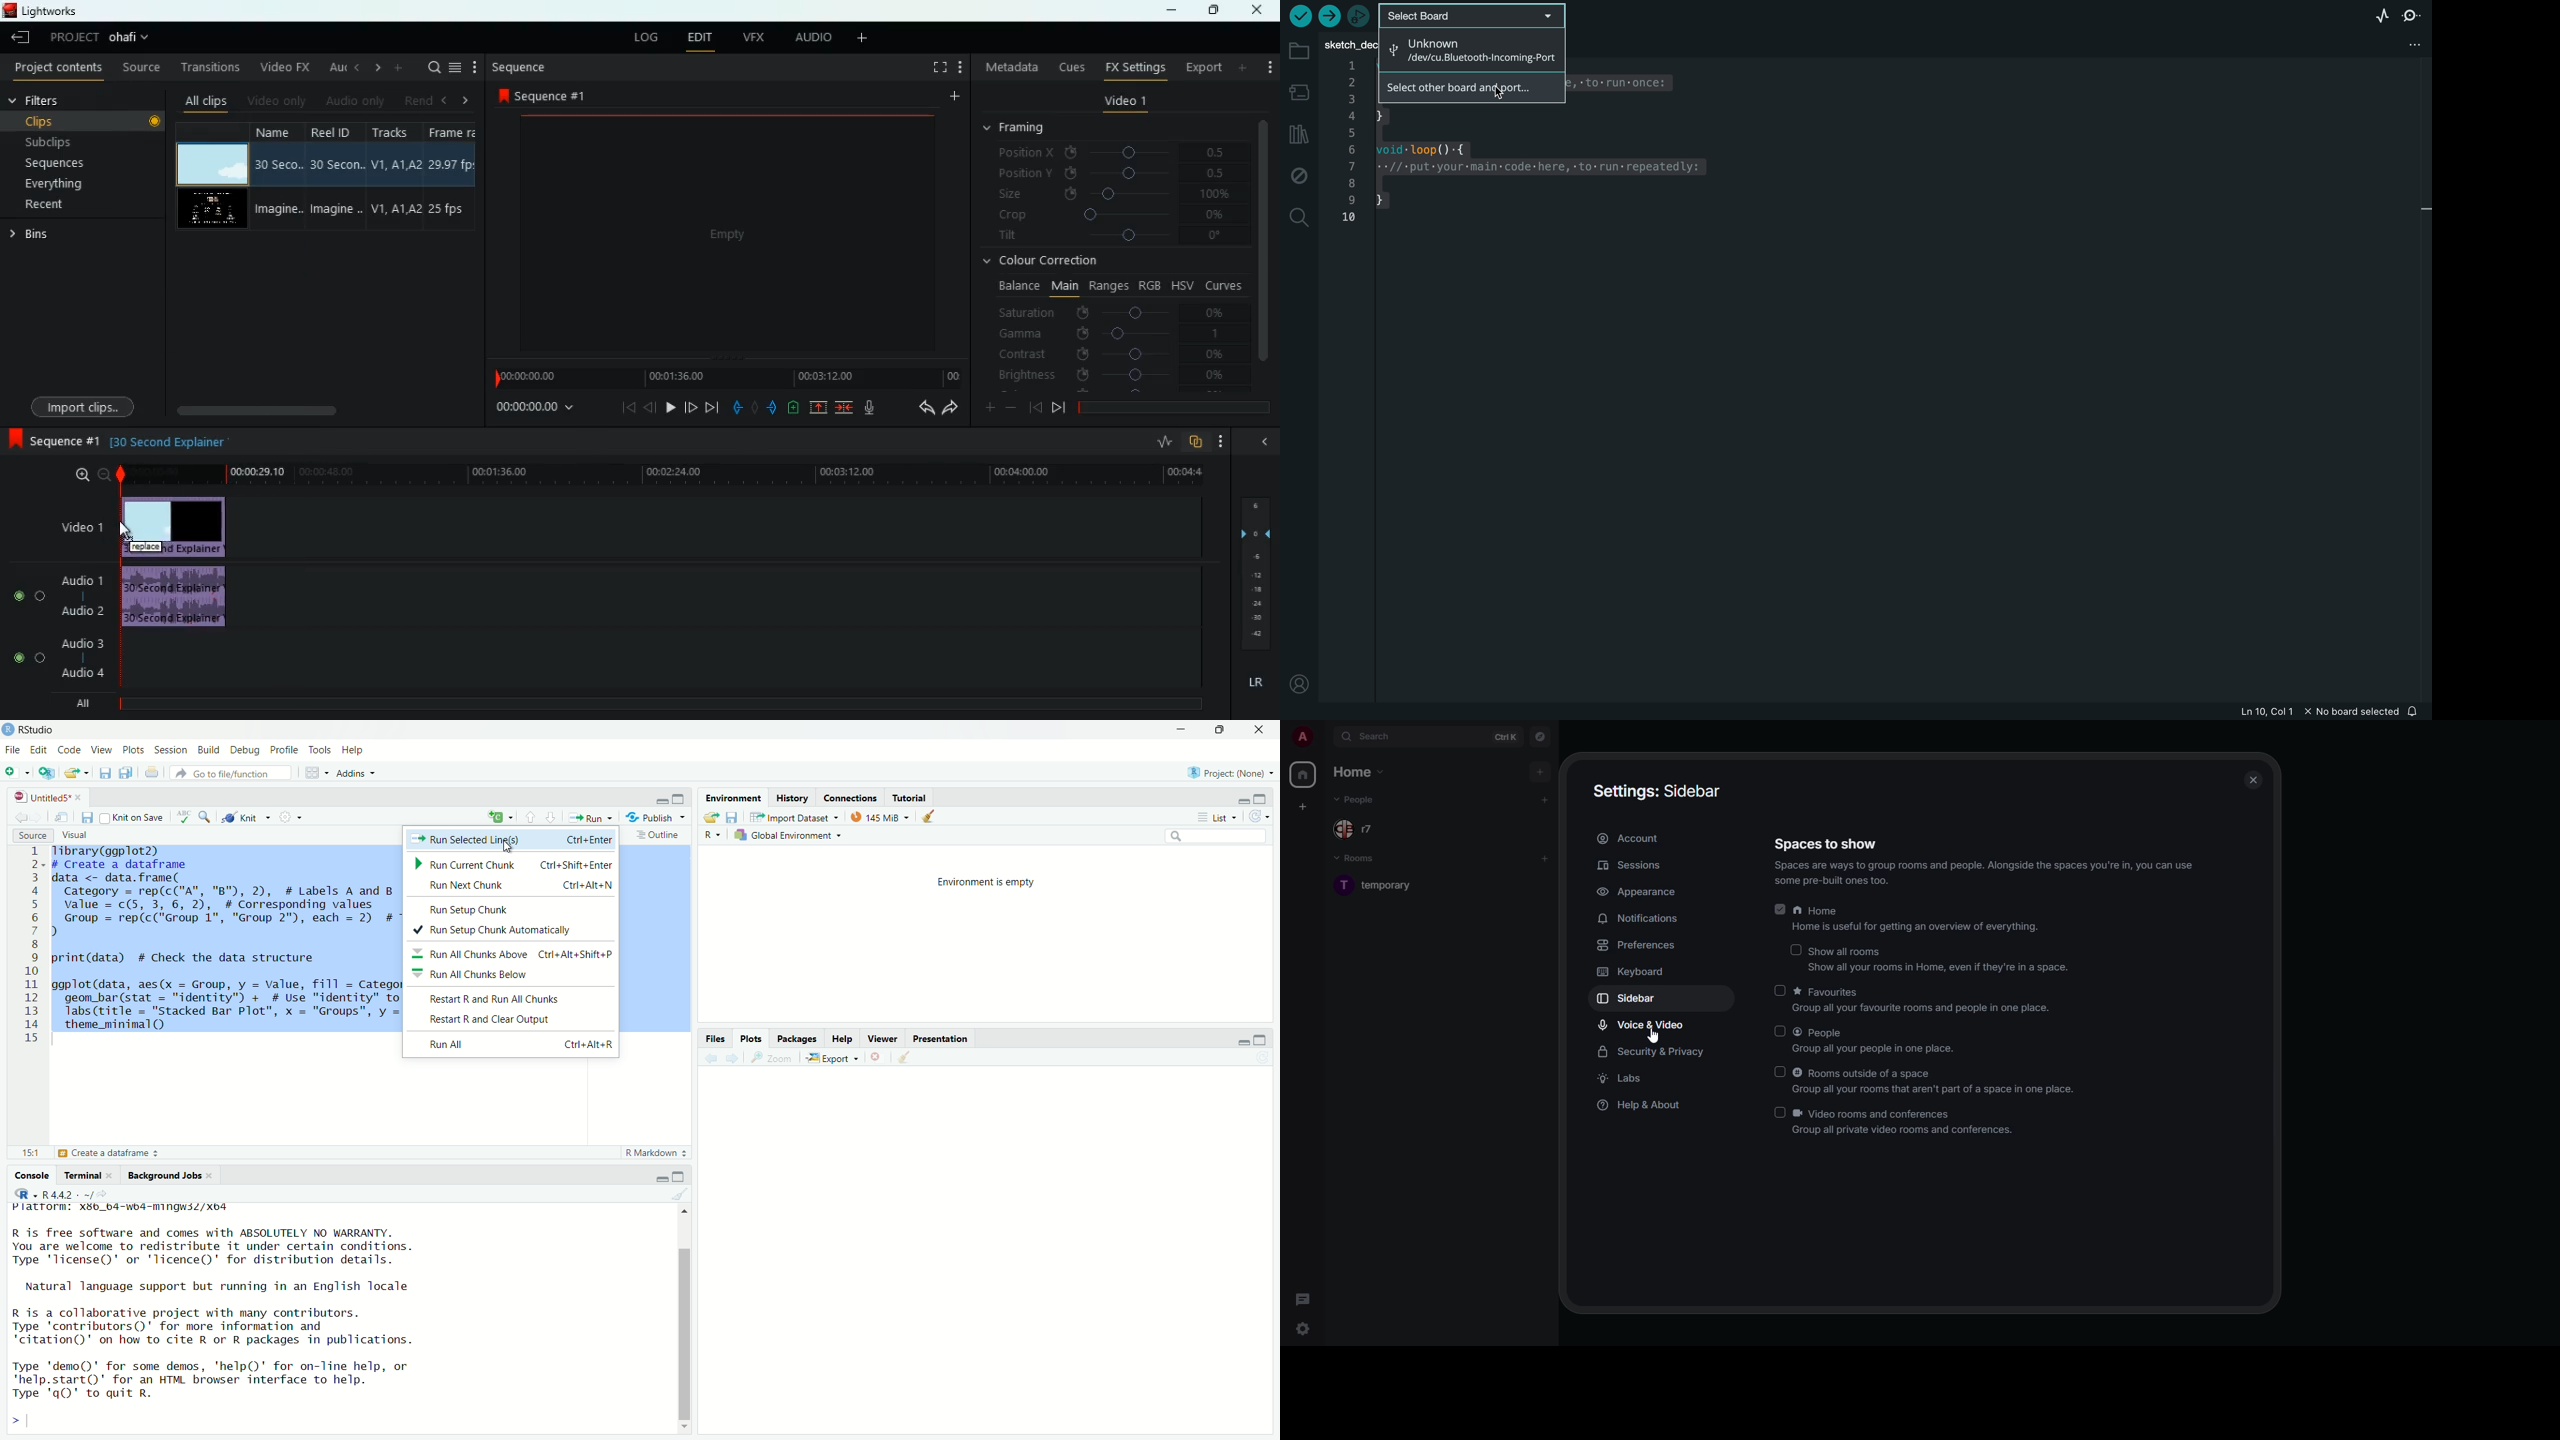 The height and width of the screenshot is (1456, 2576). What do you see at coordinates (661, 835) in the screenshot?
I see `Outline` at bounding box center [661, 835].